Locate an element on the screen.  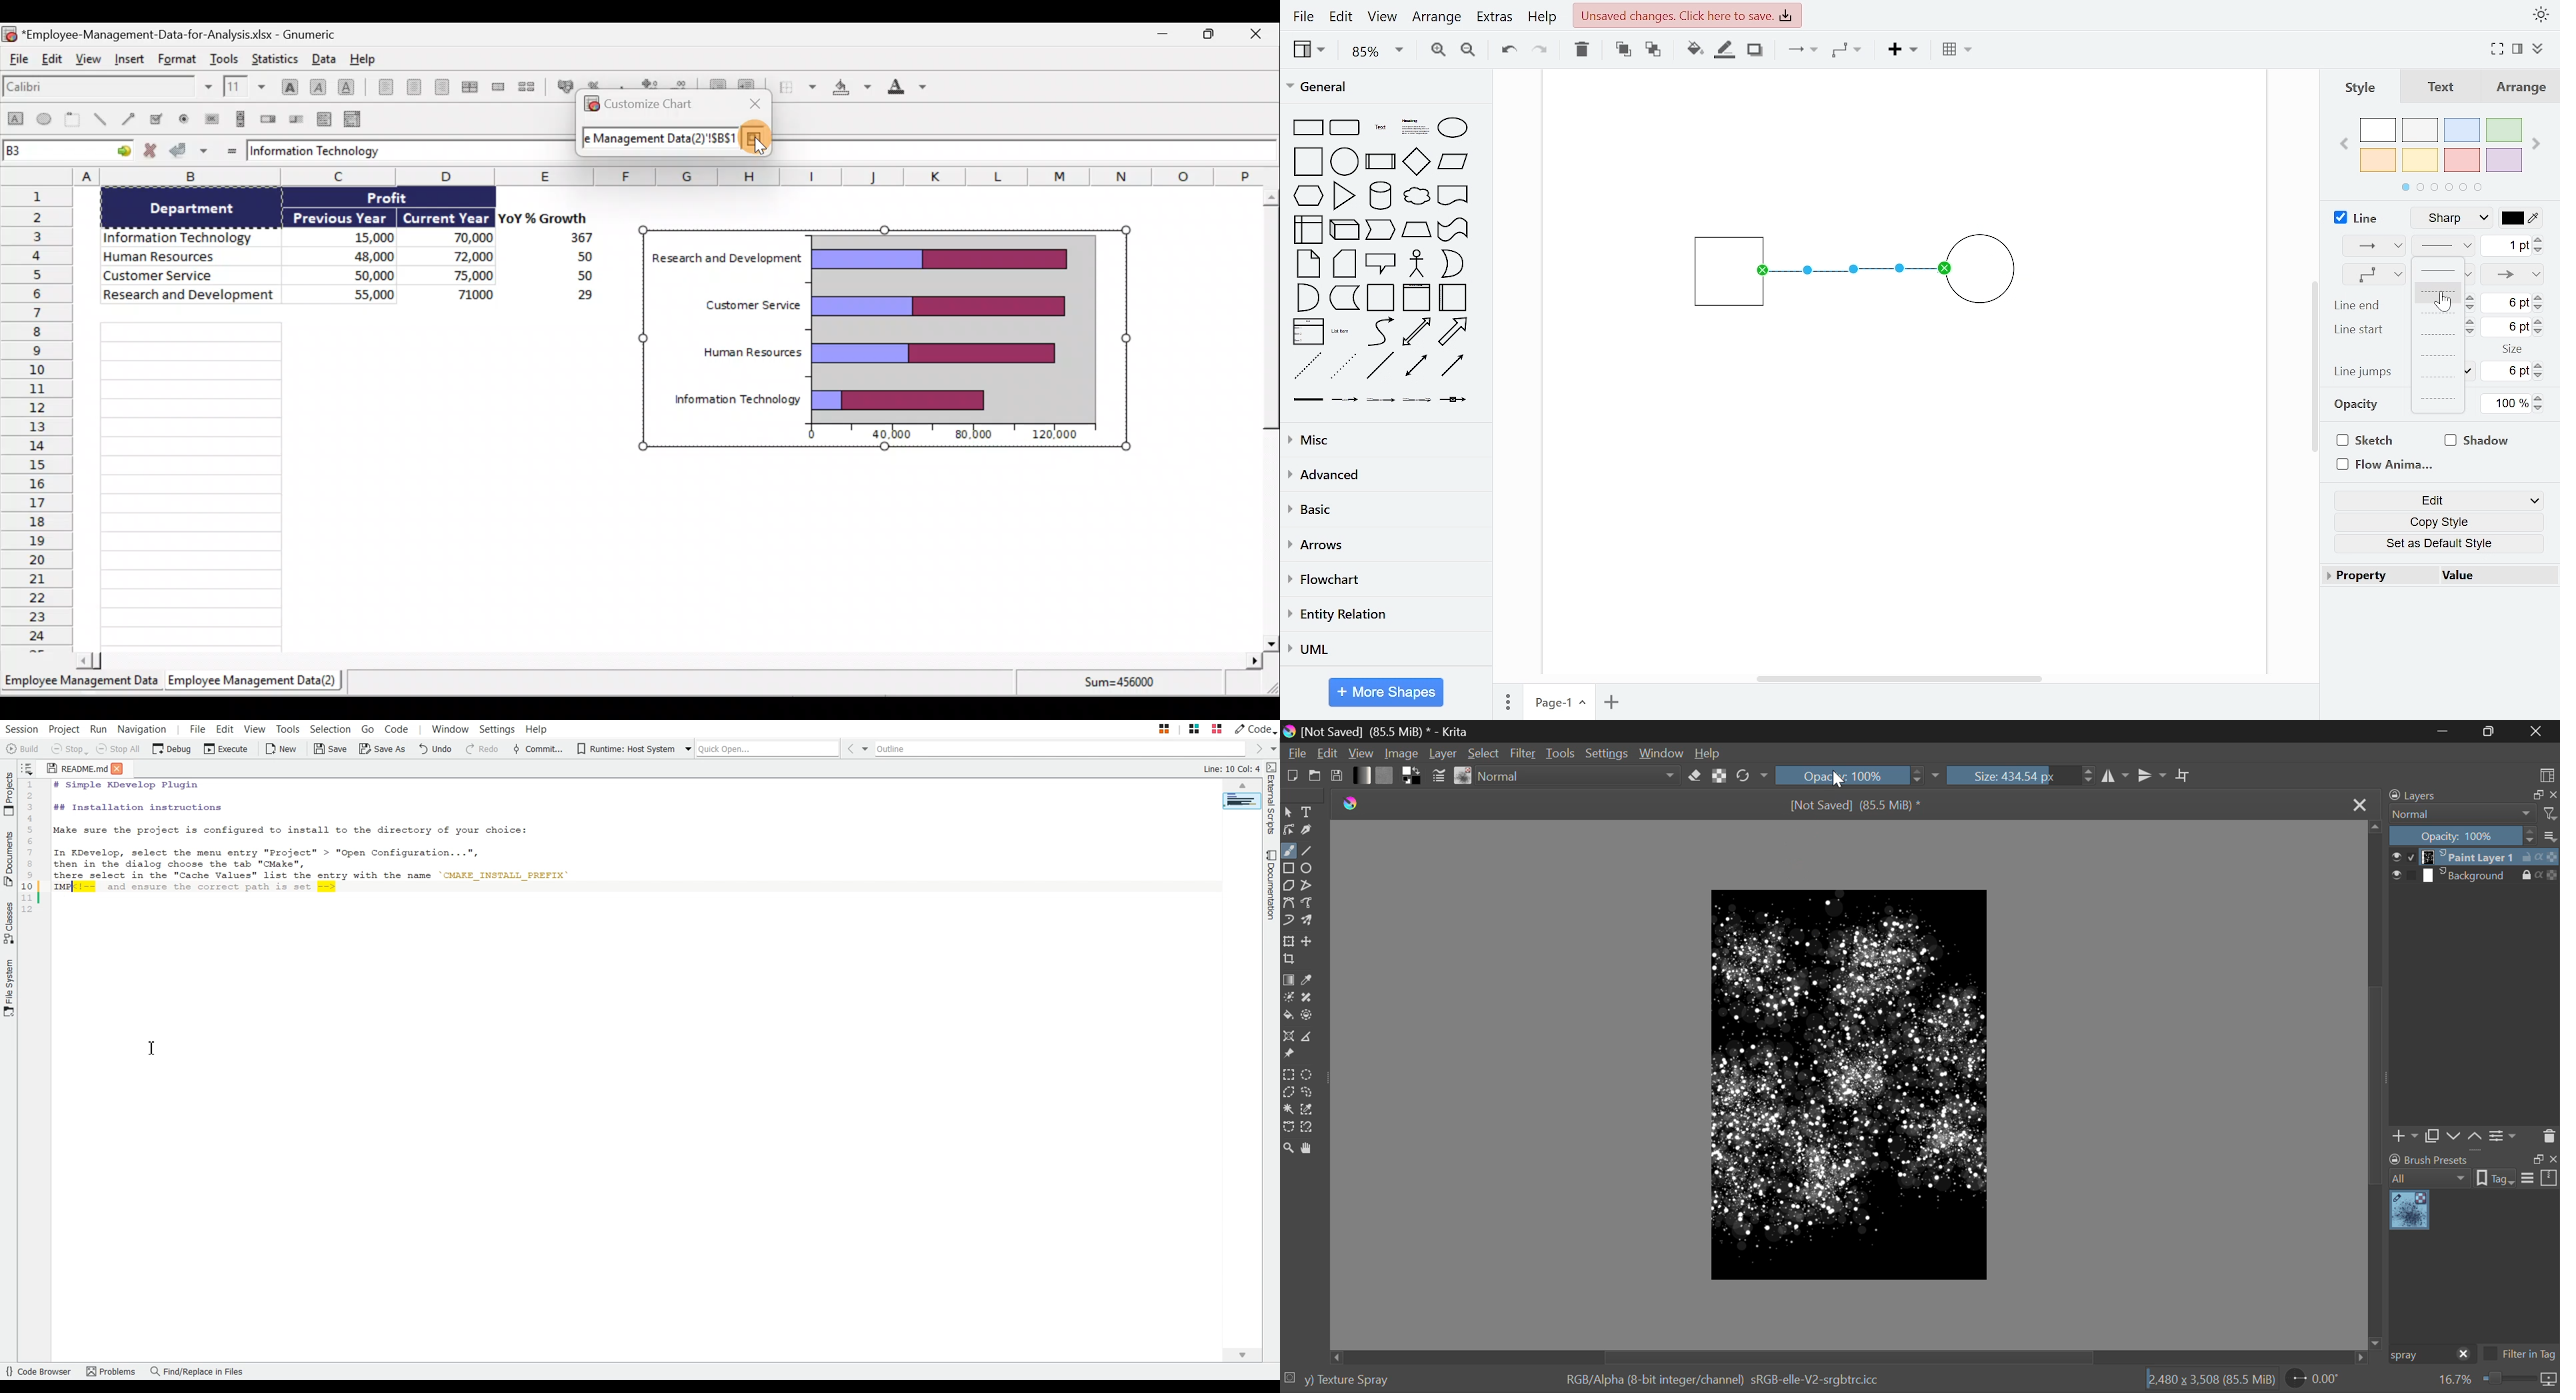
vertical scroll bar is located at coordinates (2315, 369).